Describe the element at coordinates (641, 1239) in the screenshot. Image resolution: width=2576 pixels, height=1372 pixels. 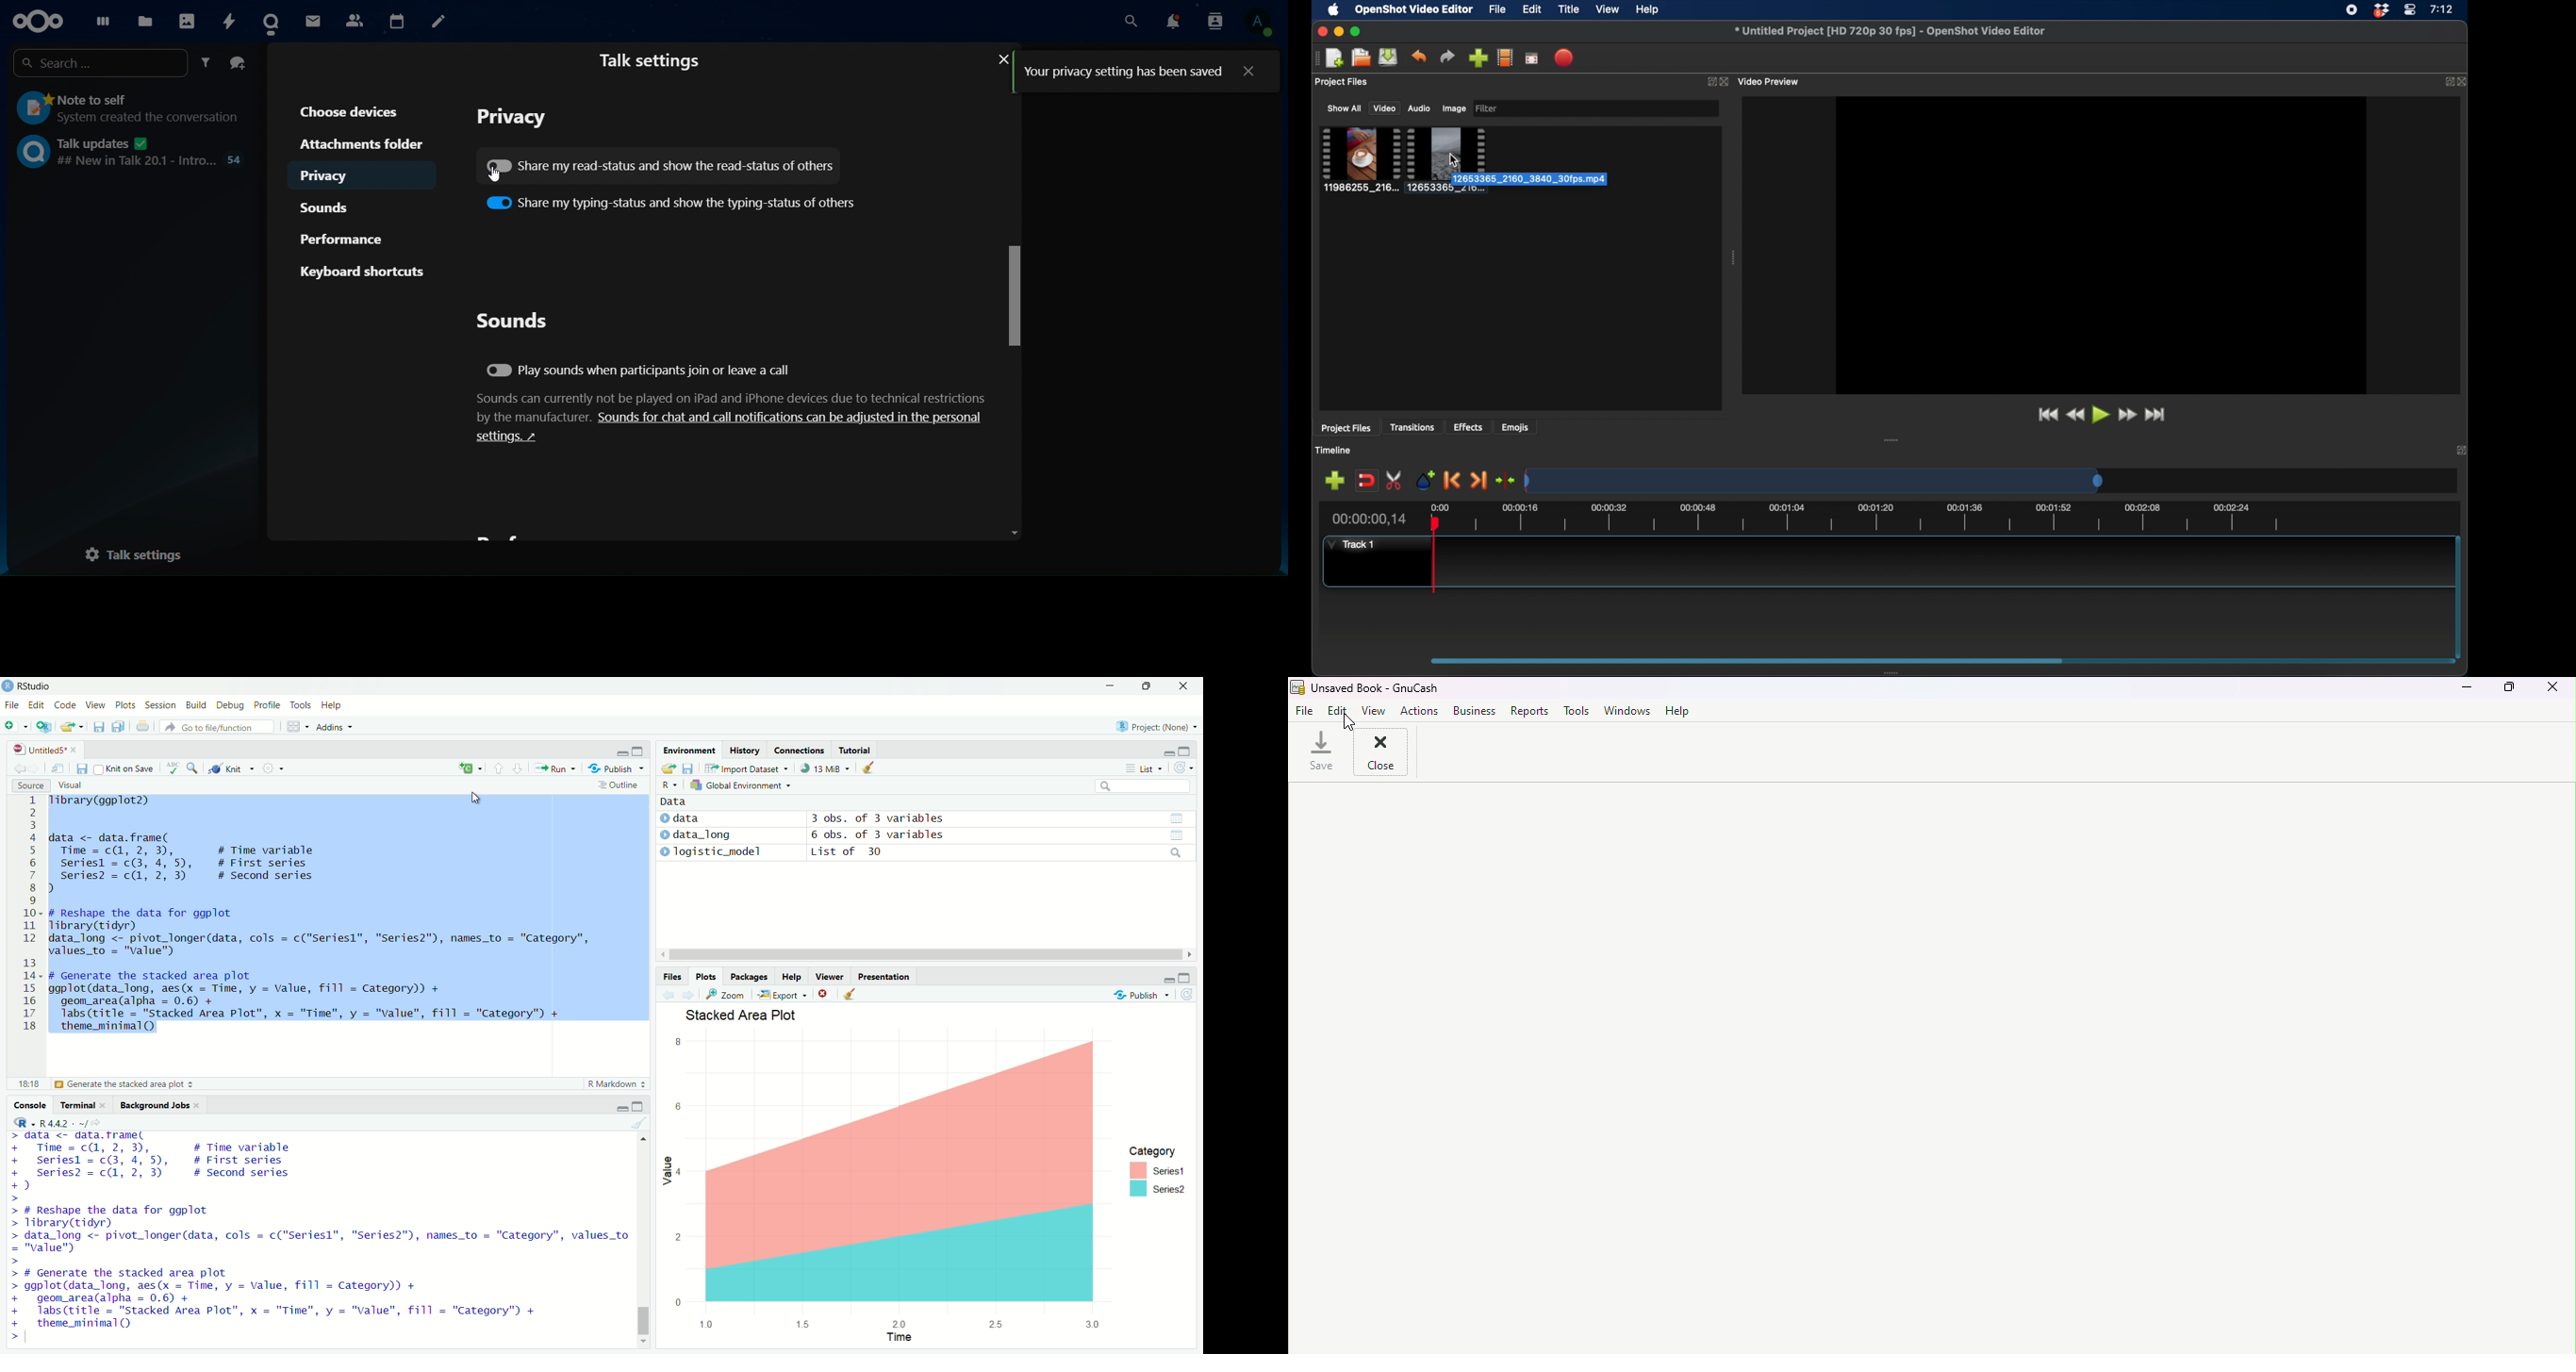
I see `scroll bar` at that location.